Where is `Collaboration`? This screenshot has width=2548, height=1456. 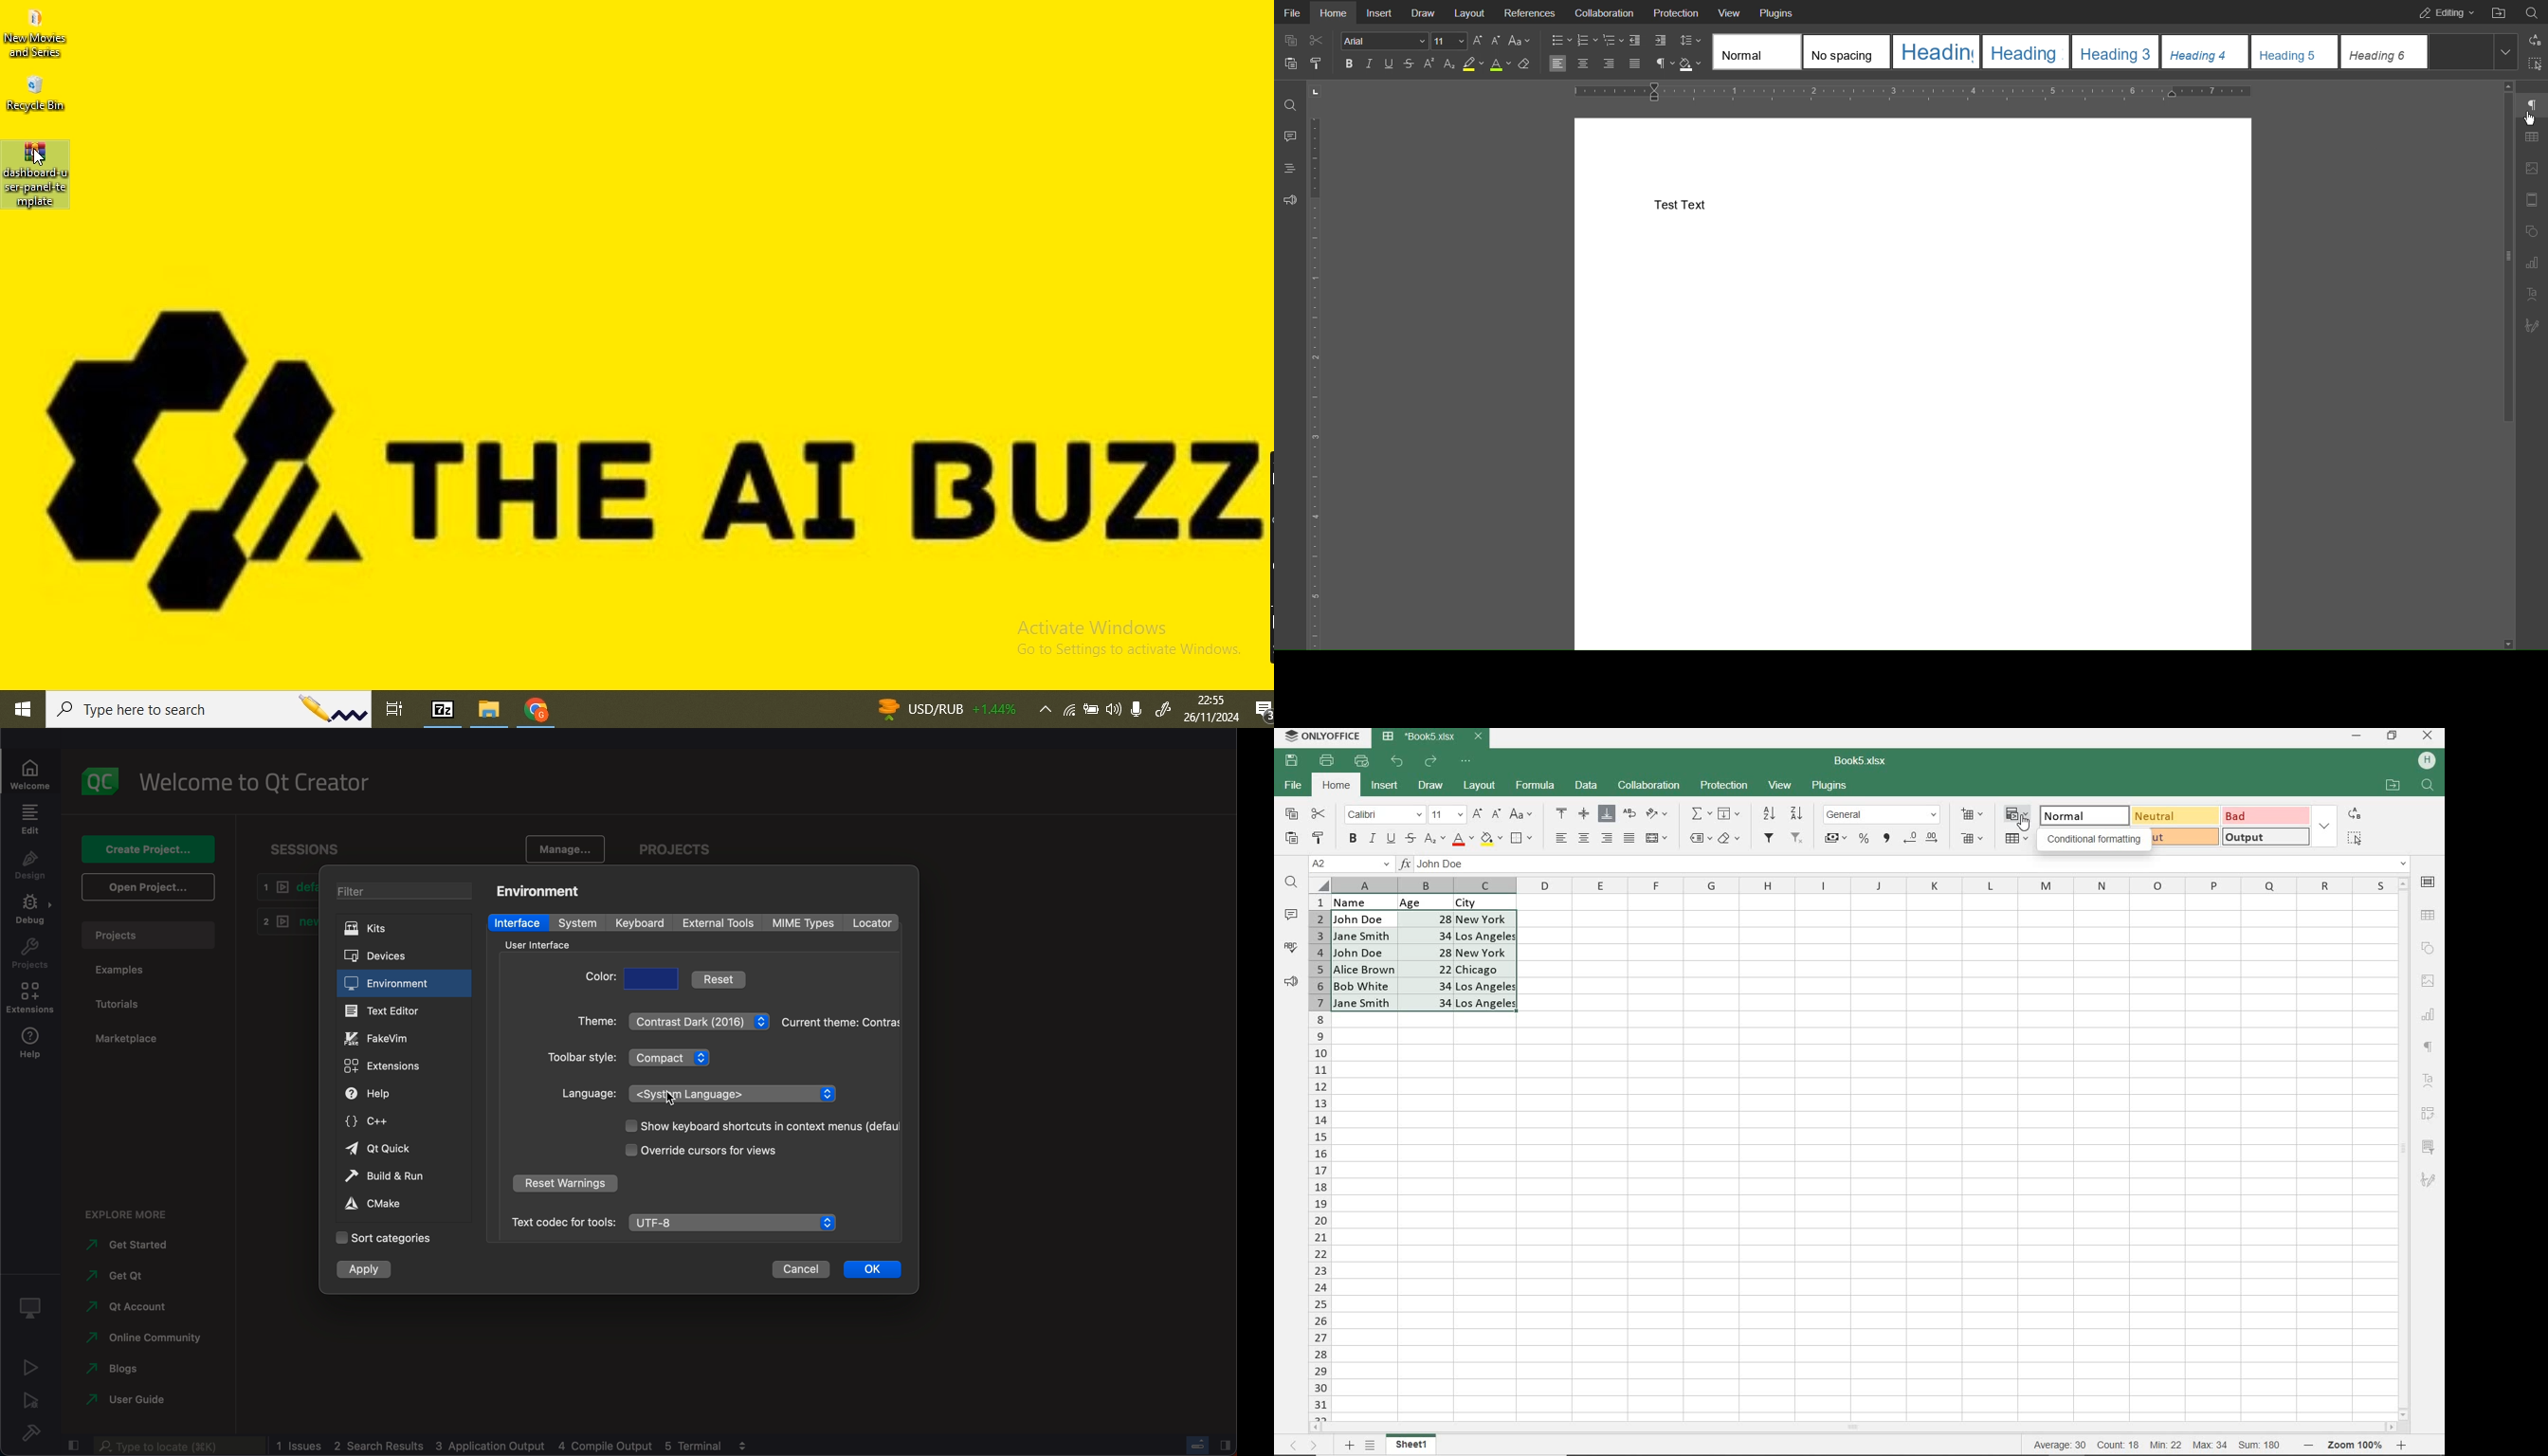
Collaboration is located at coordinates (1601, 12).